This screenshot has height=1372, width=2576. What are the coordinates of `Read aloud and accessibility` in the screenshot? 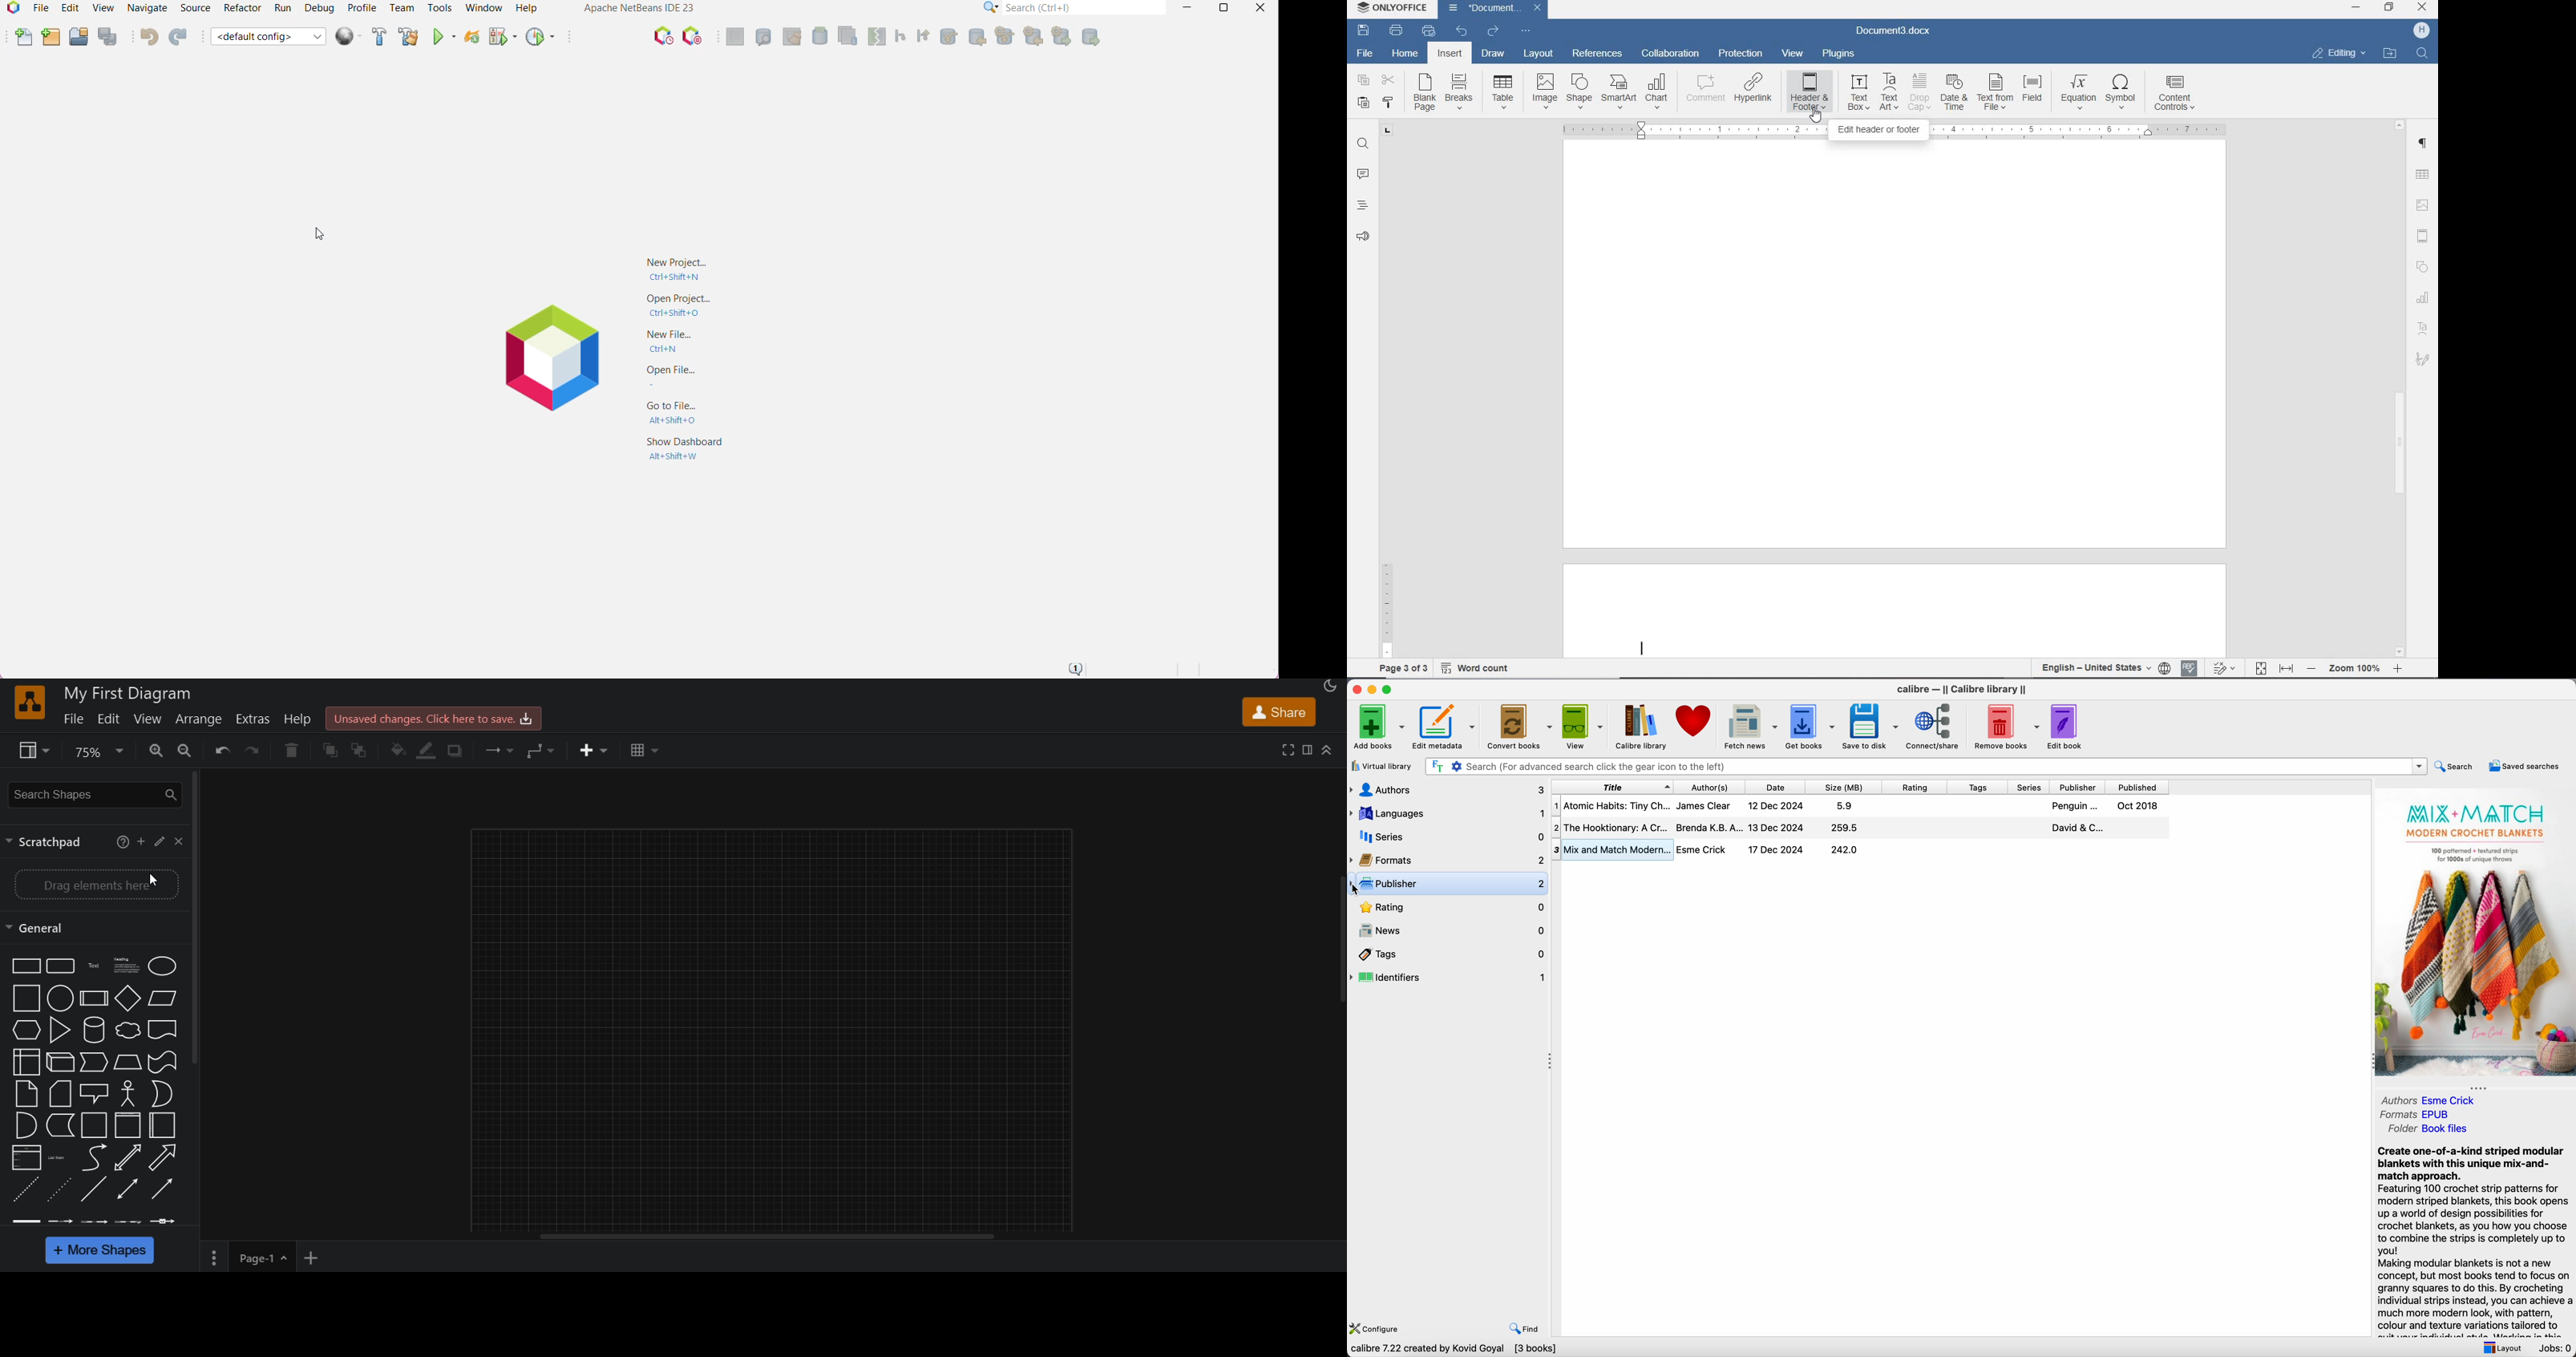 It's located at (1364, 237).